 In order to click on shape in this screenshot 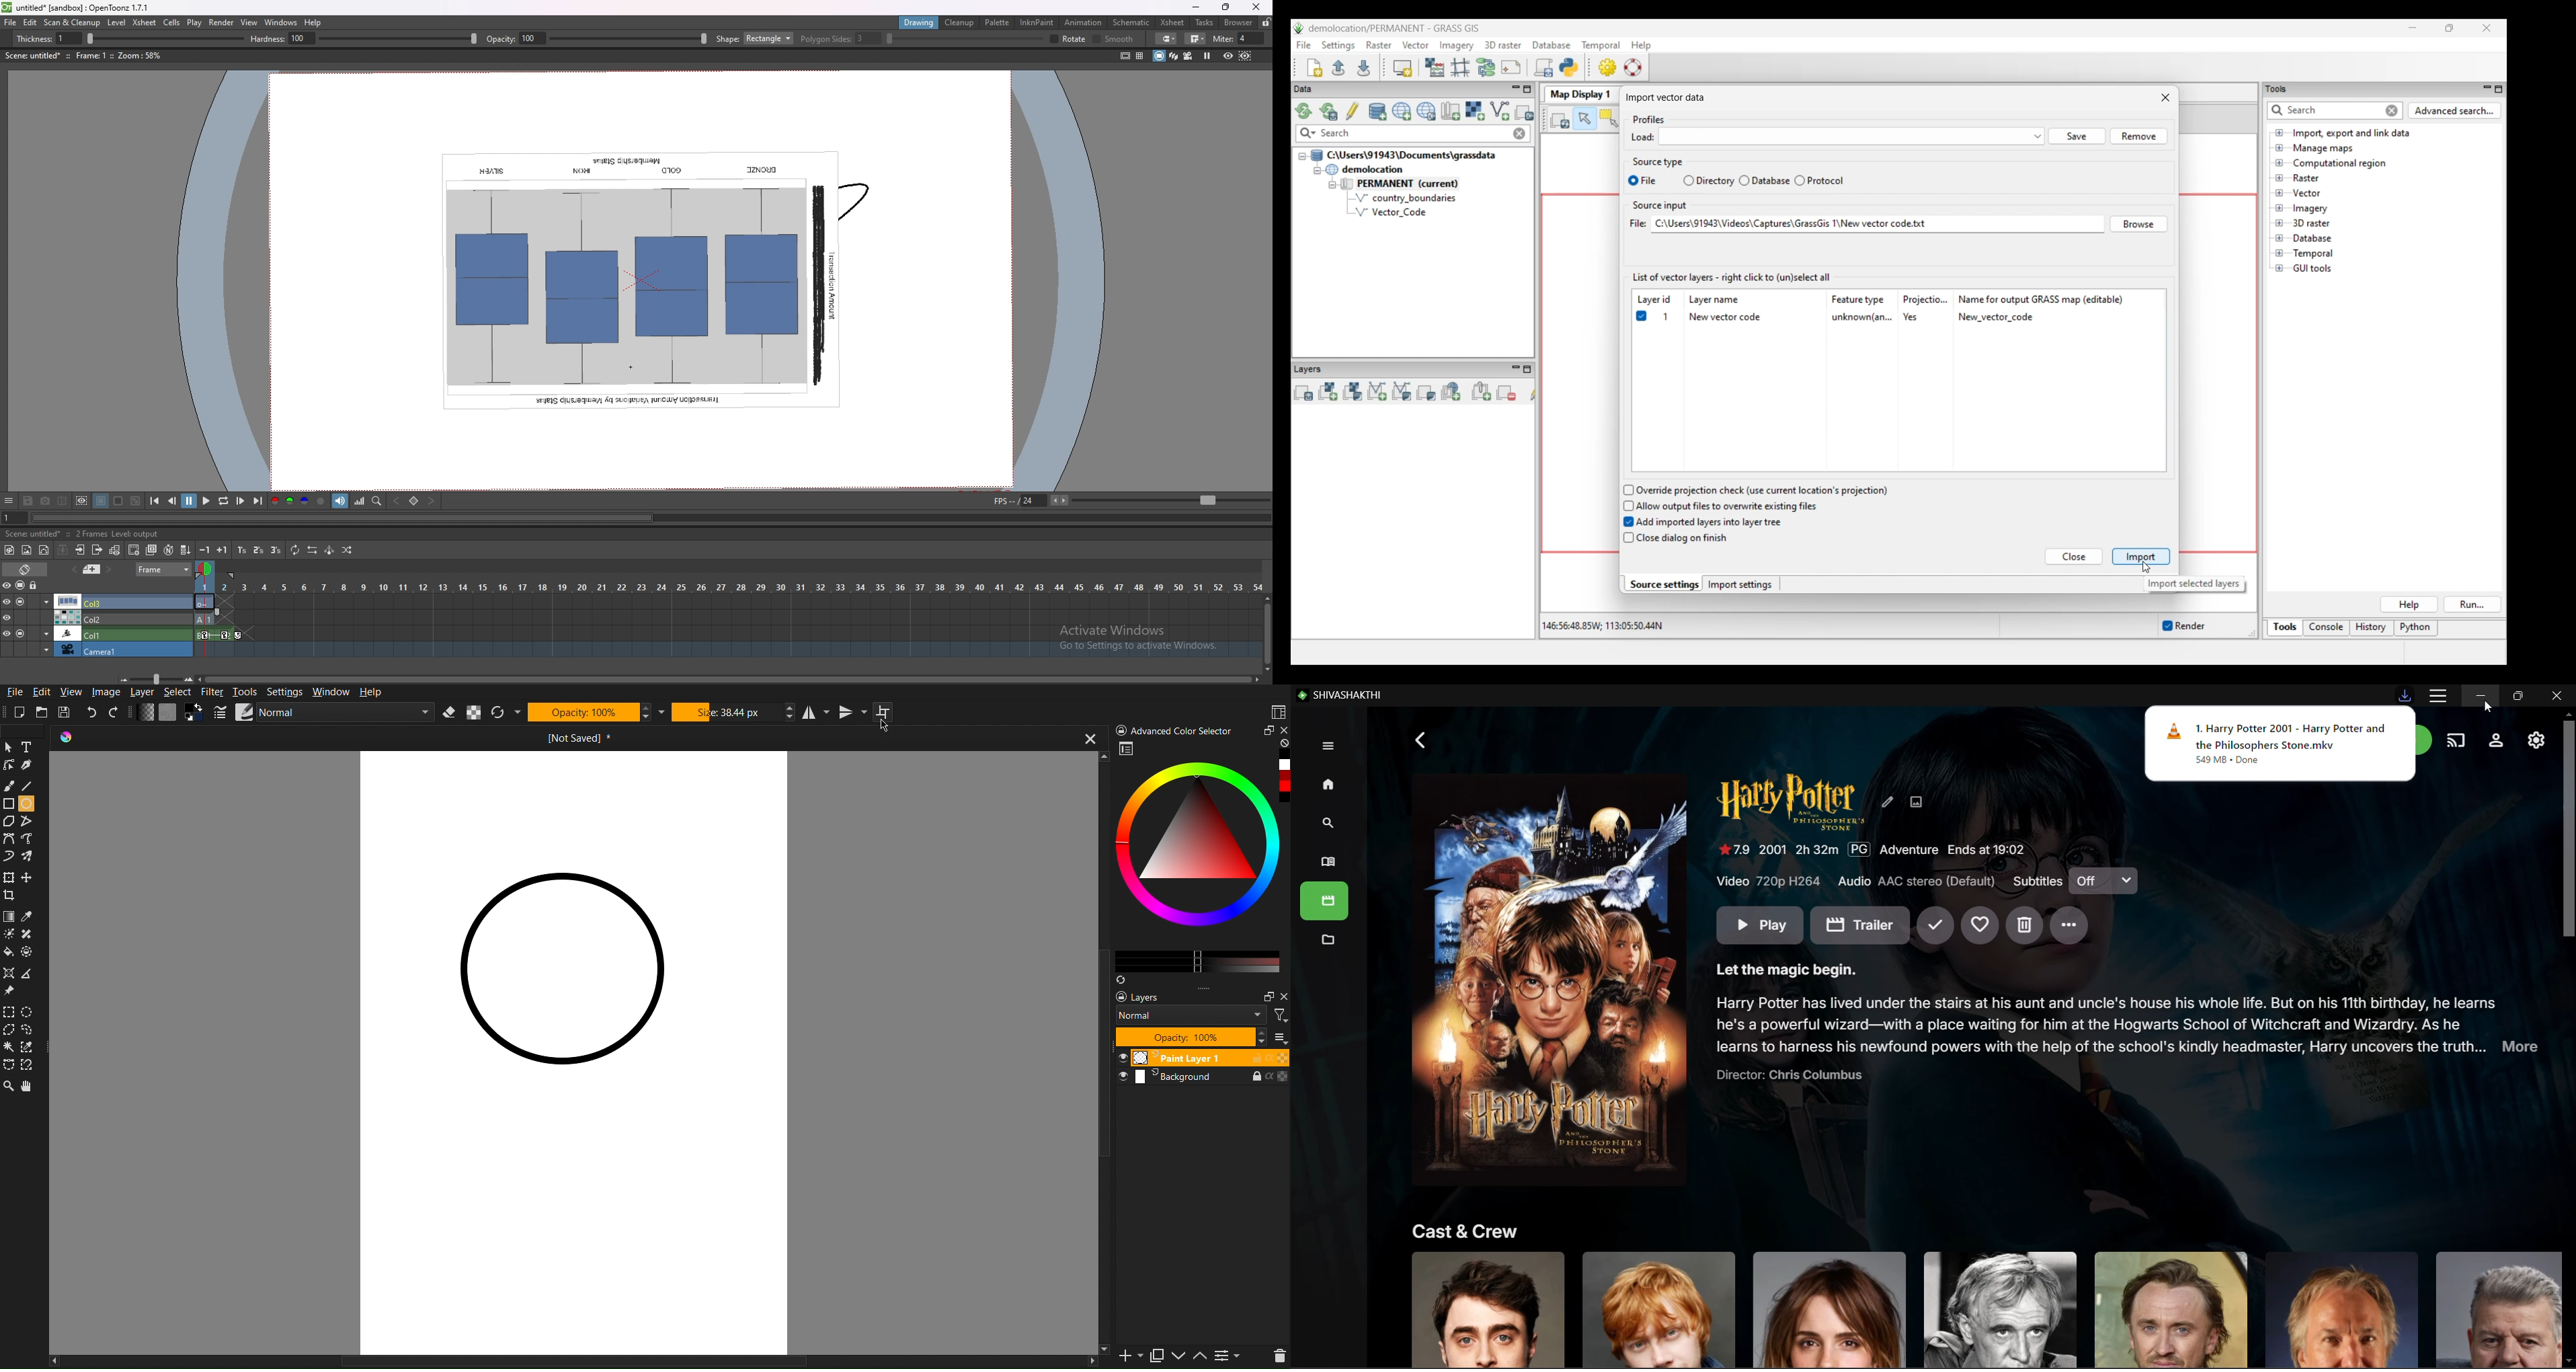, I will do `click(540, 38)`.